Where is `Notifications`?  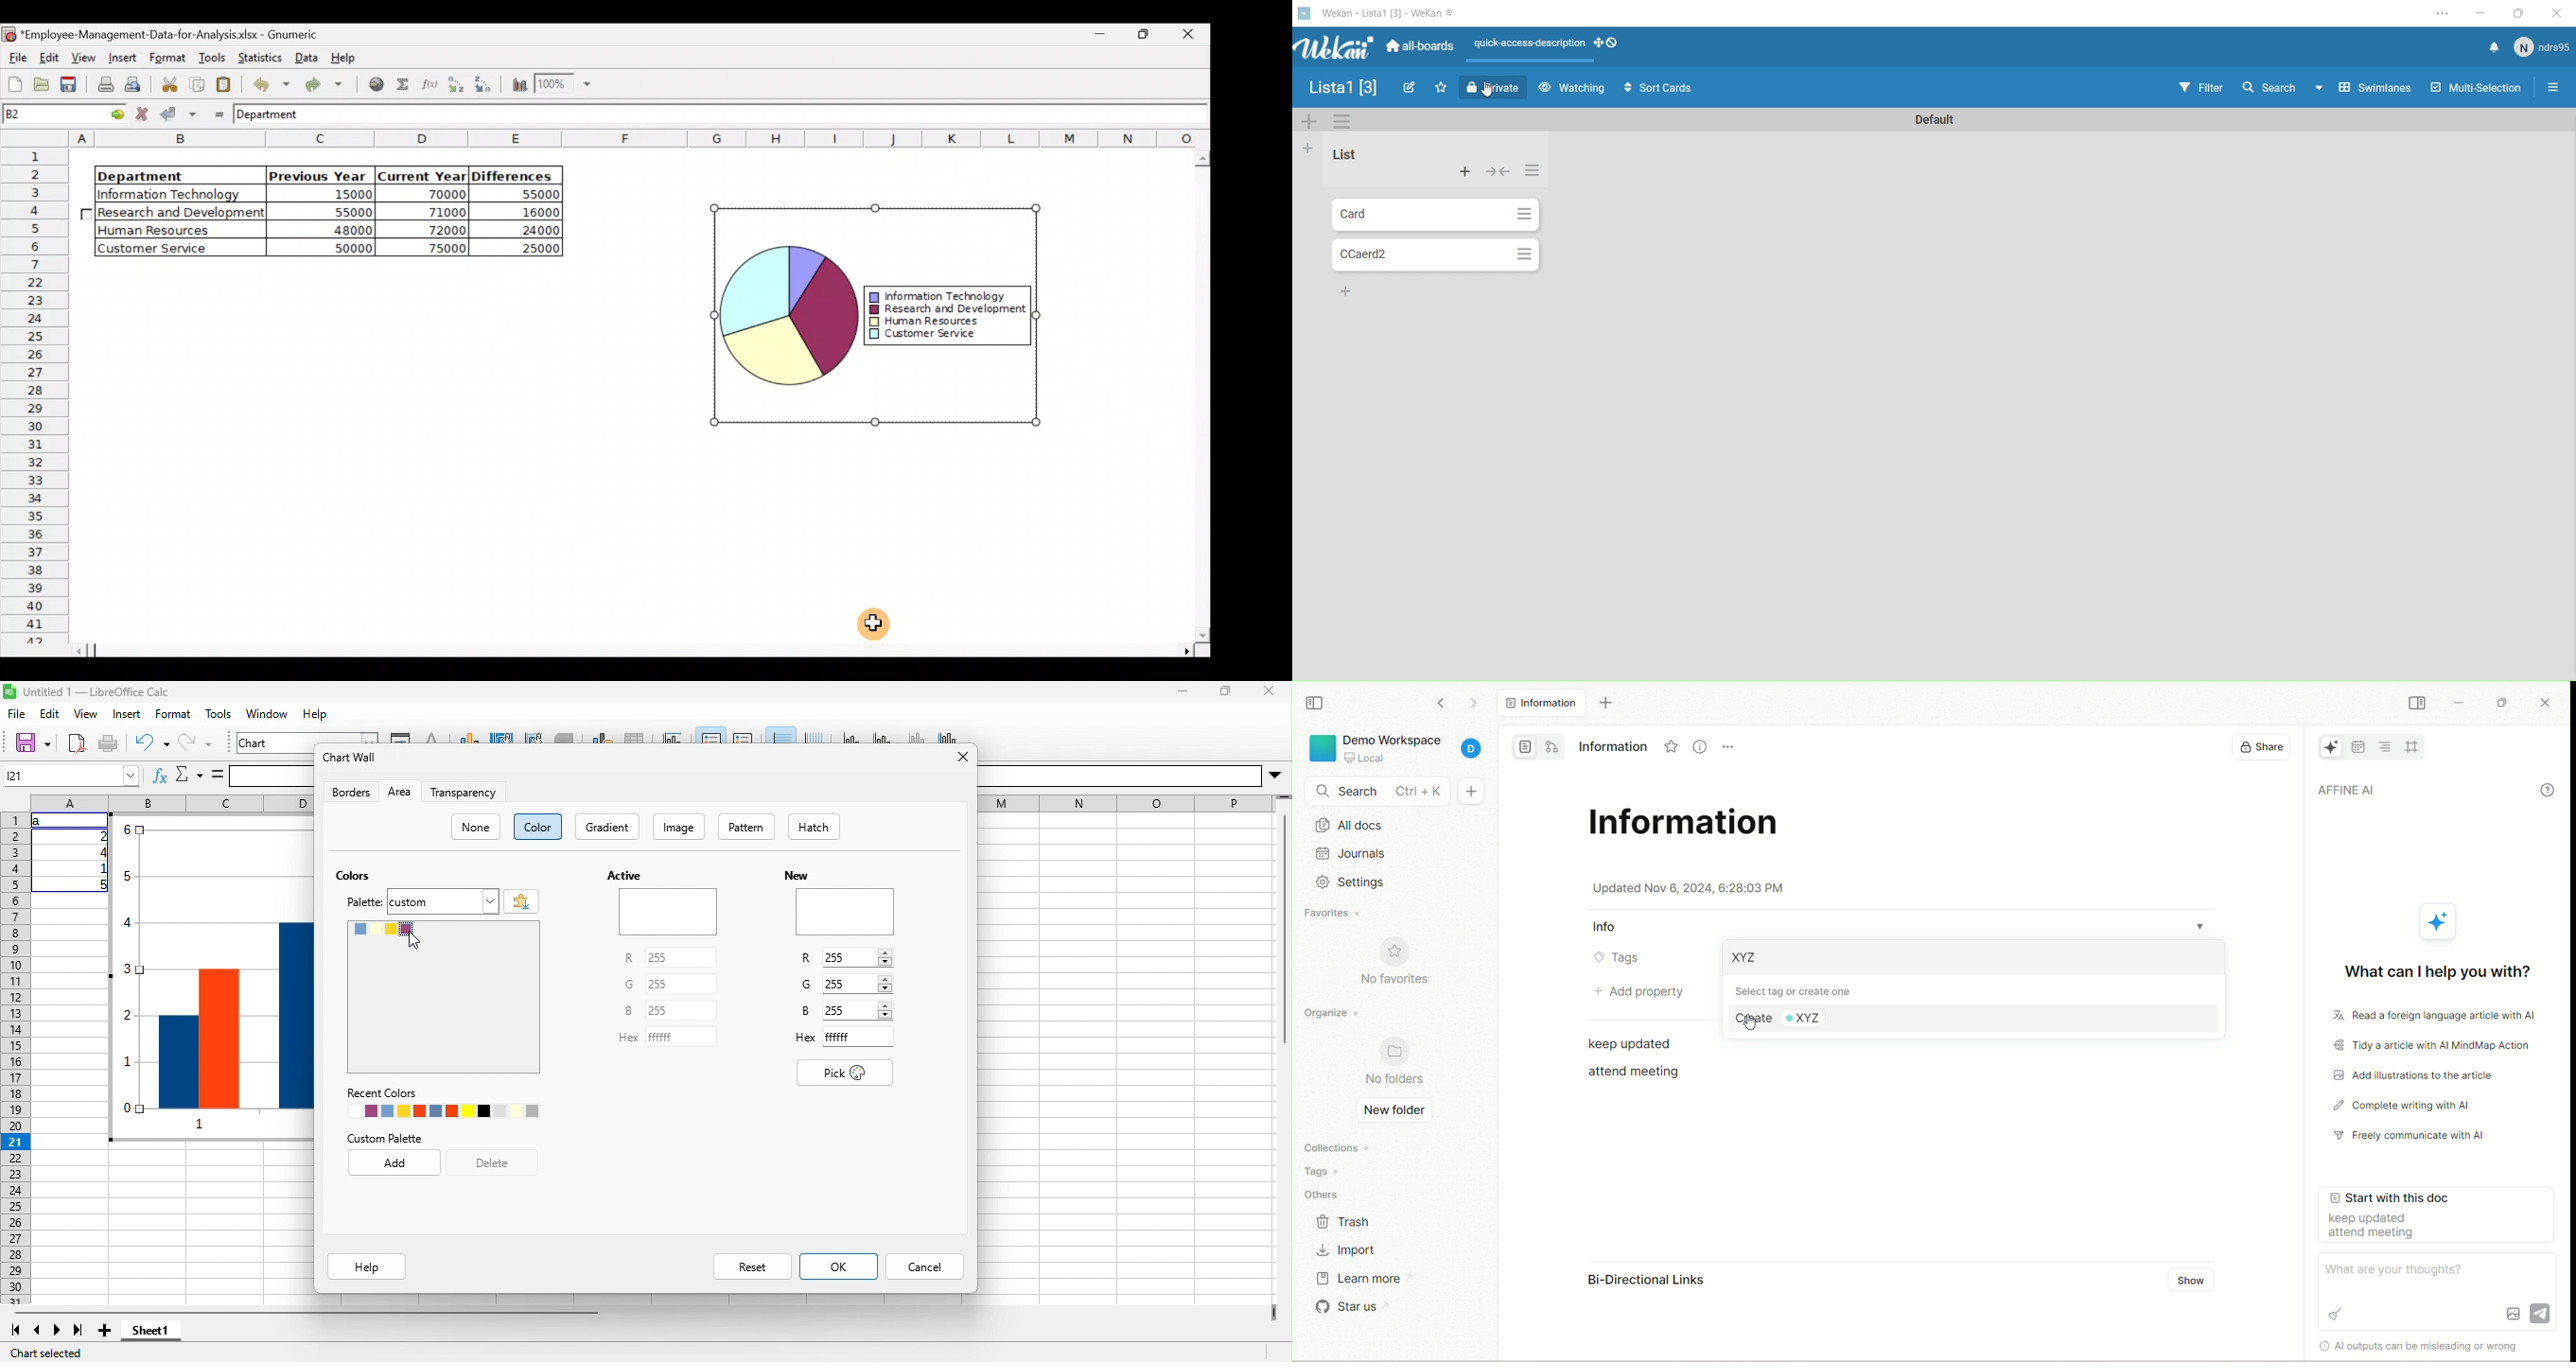
Notifications is located at coordinates (2494, 47).